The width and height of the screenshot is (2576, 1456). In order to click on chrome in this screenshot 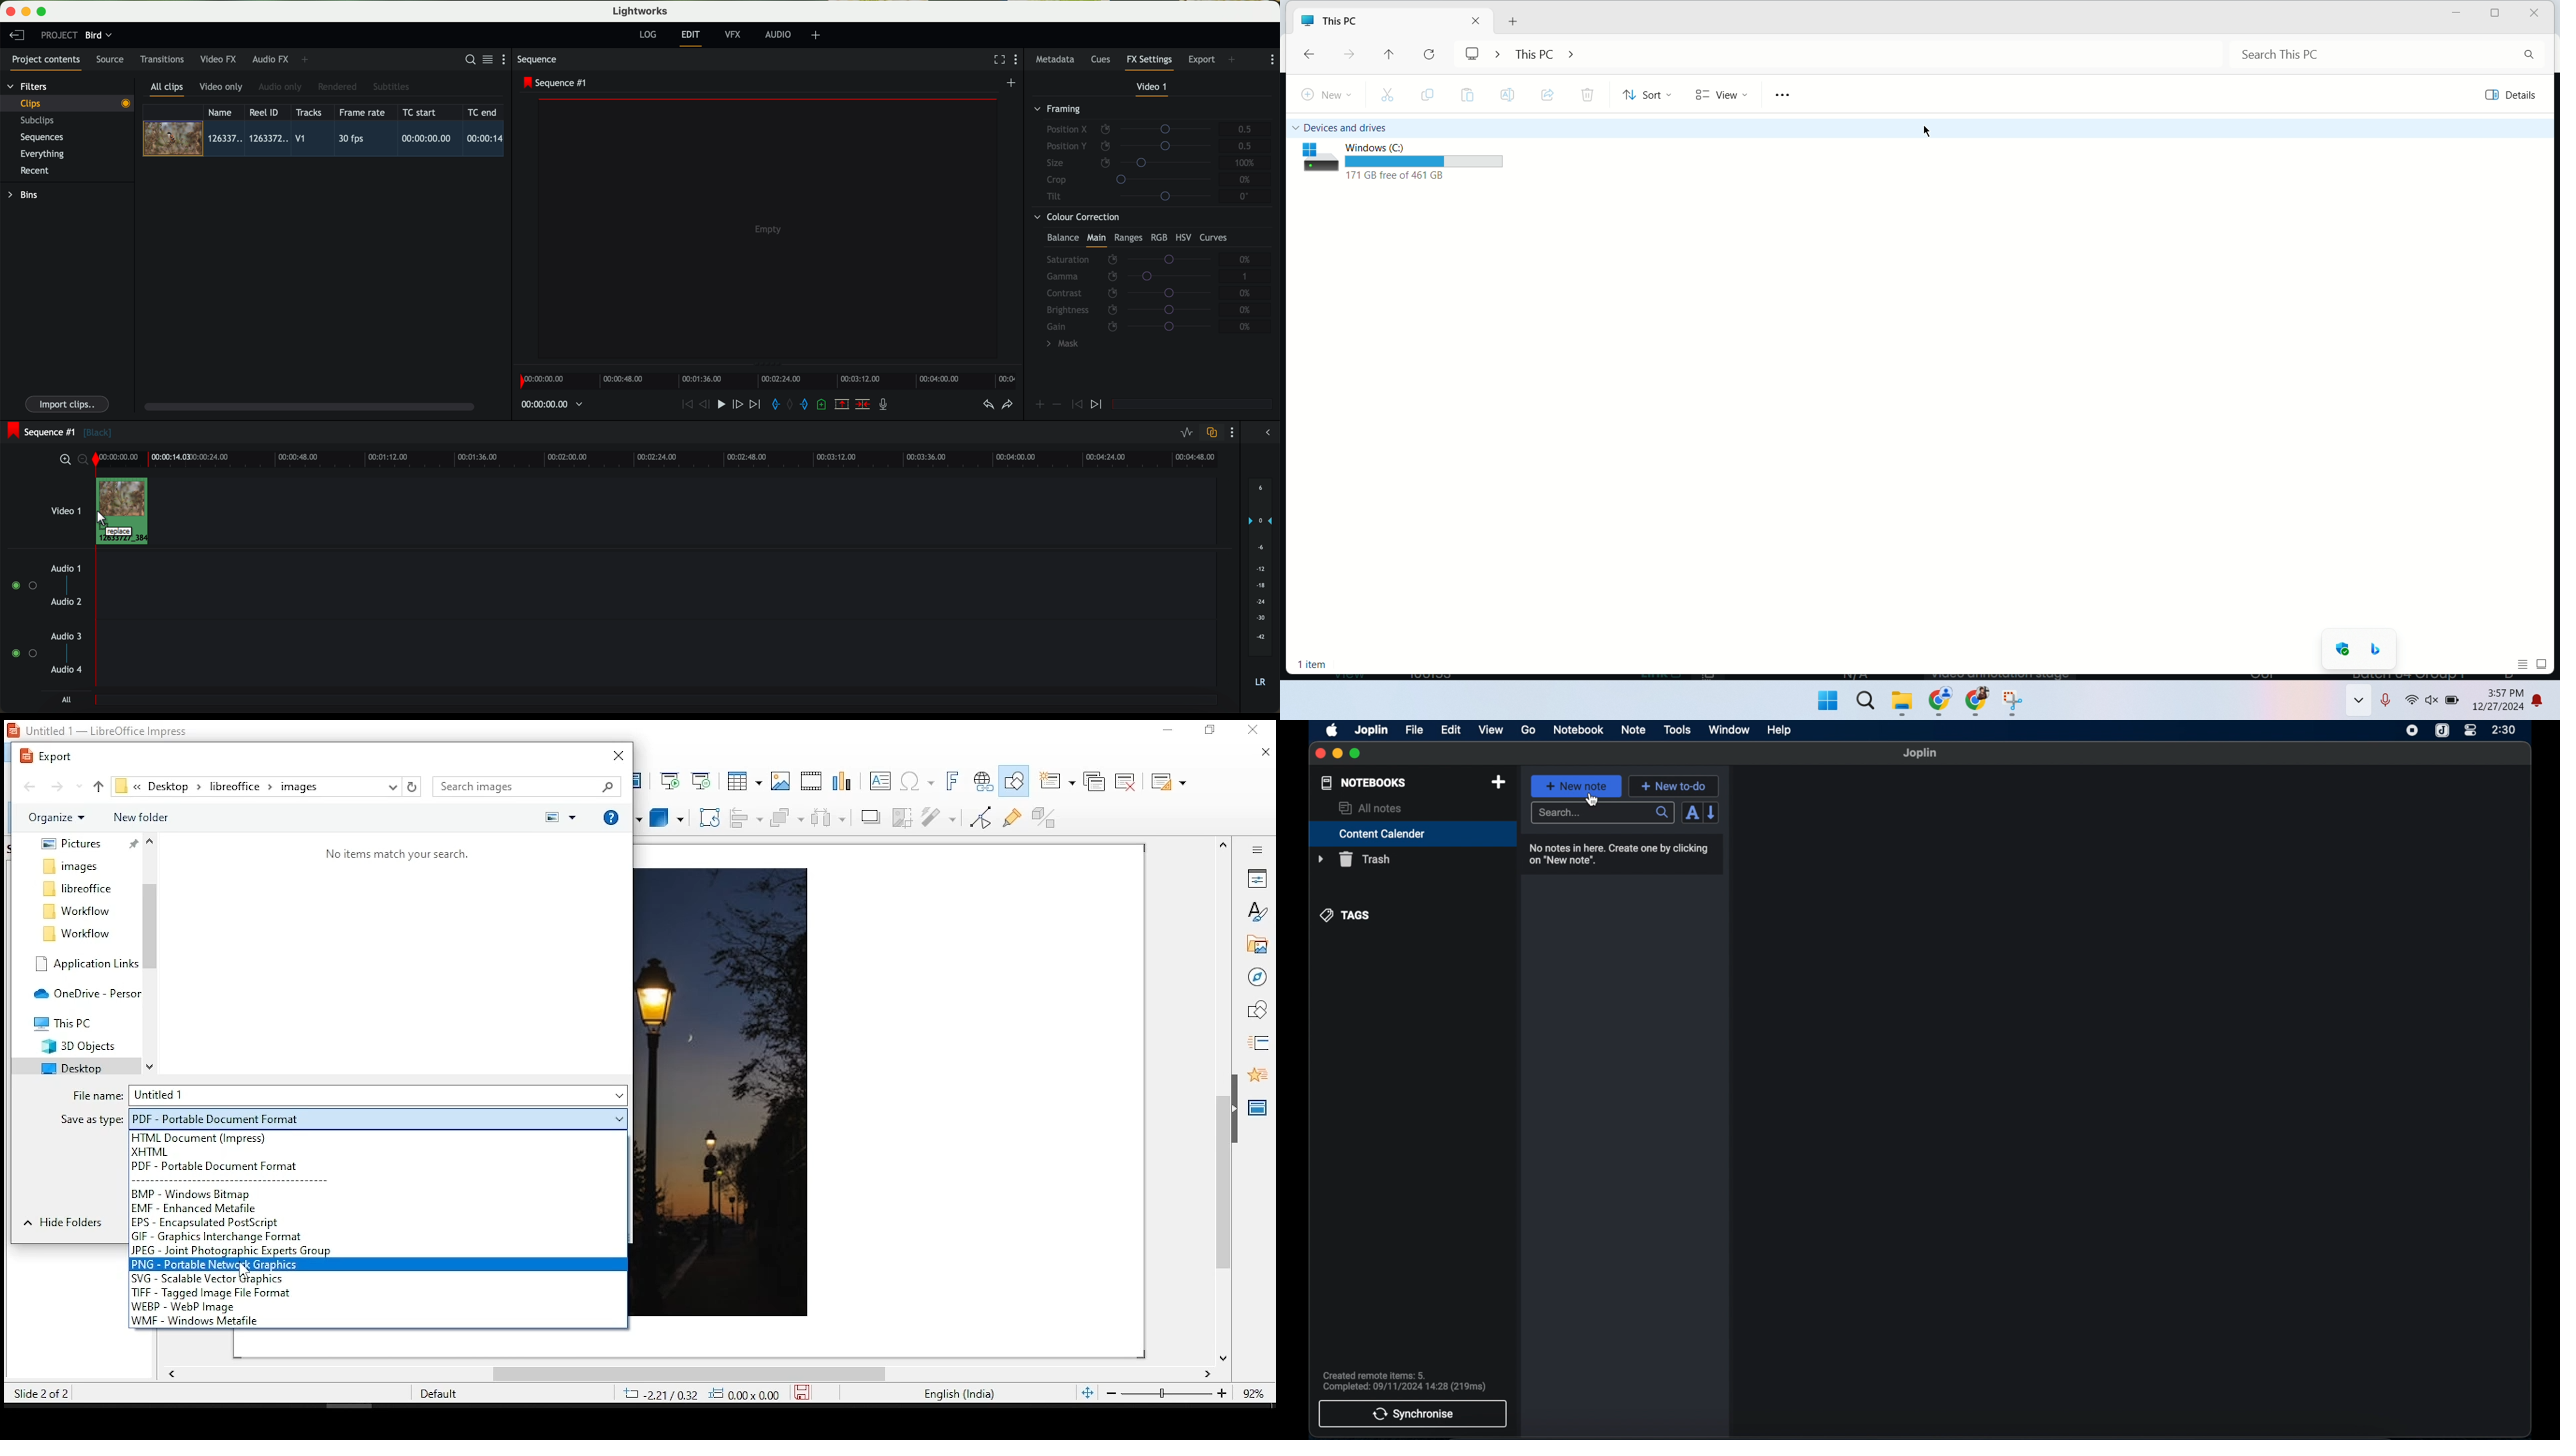, I will do `click(1977, 702)`.